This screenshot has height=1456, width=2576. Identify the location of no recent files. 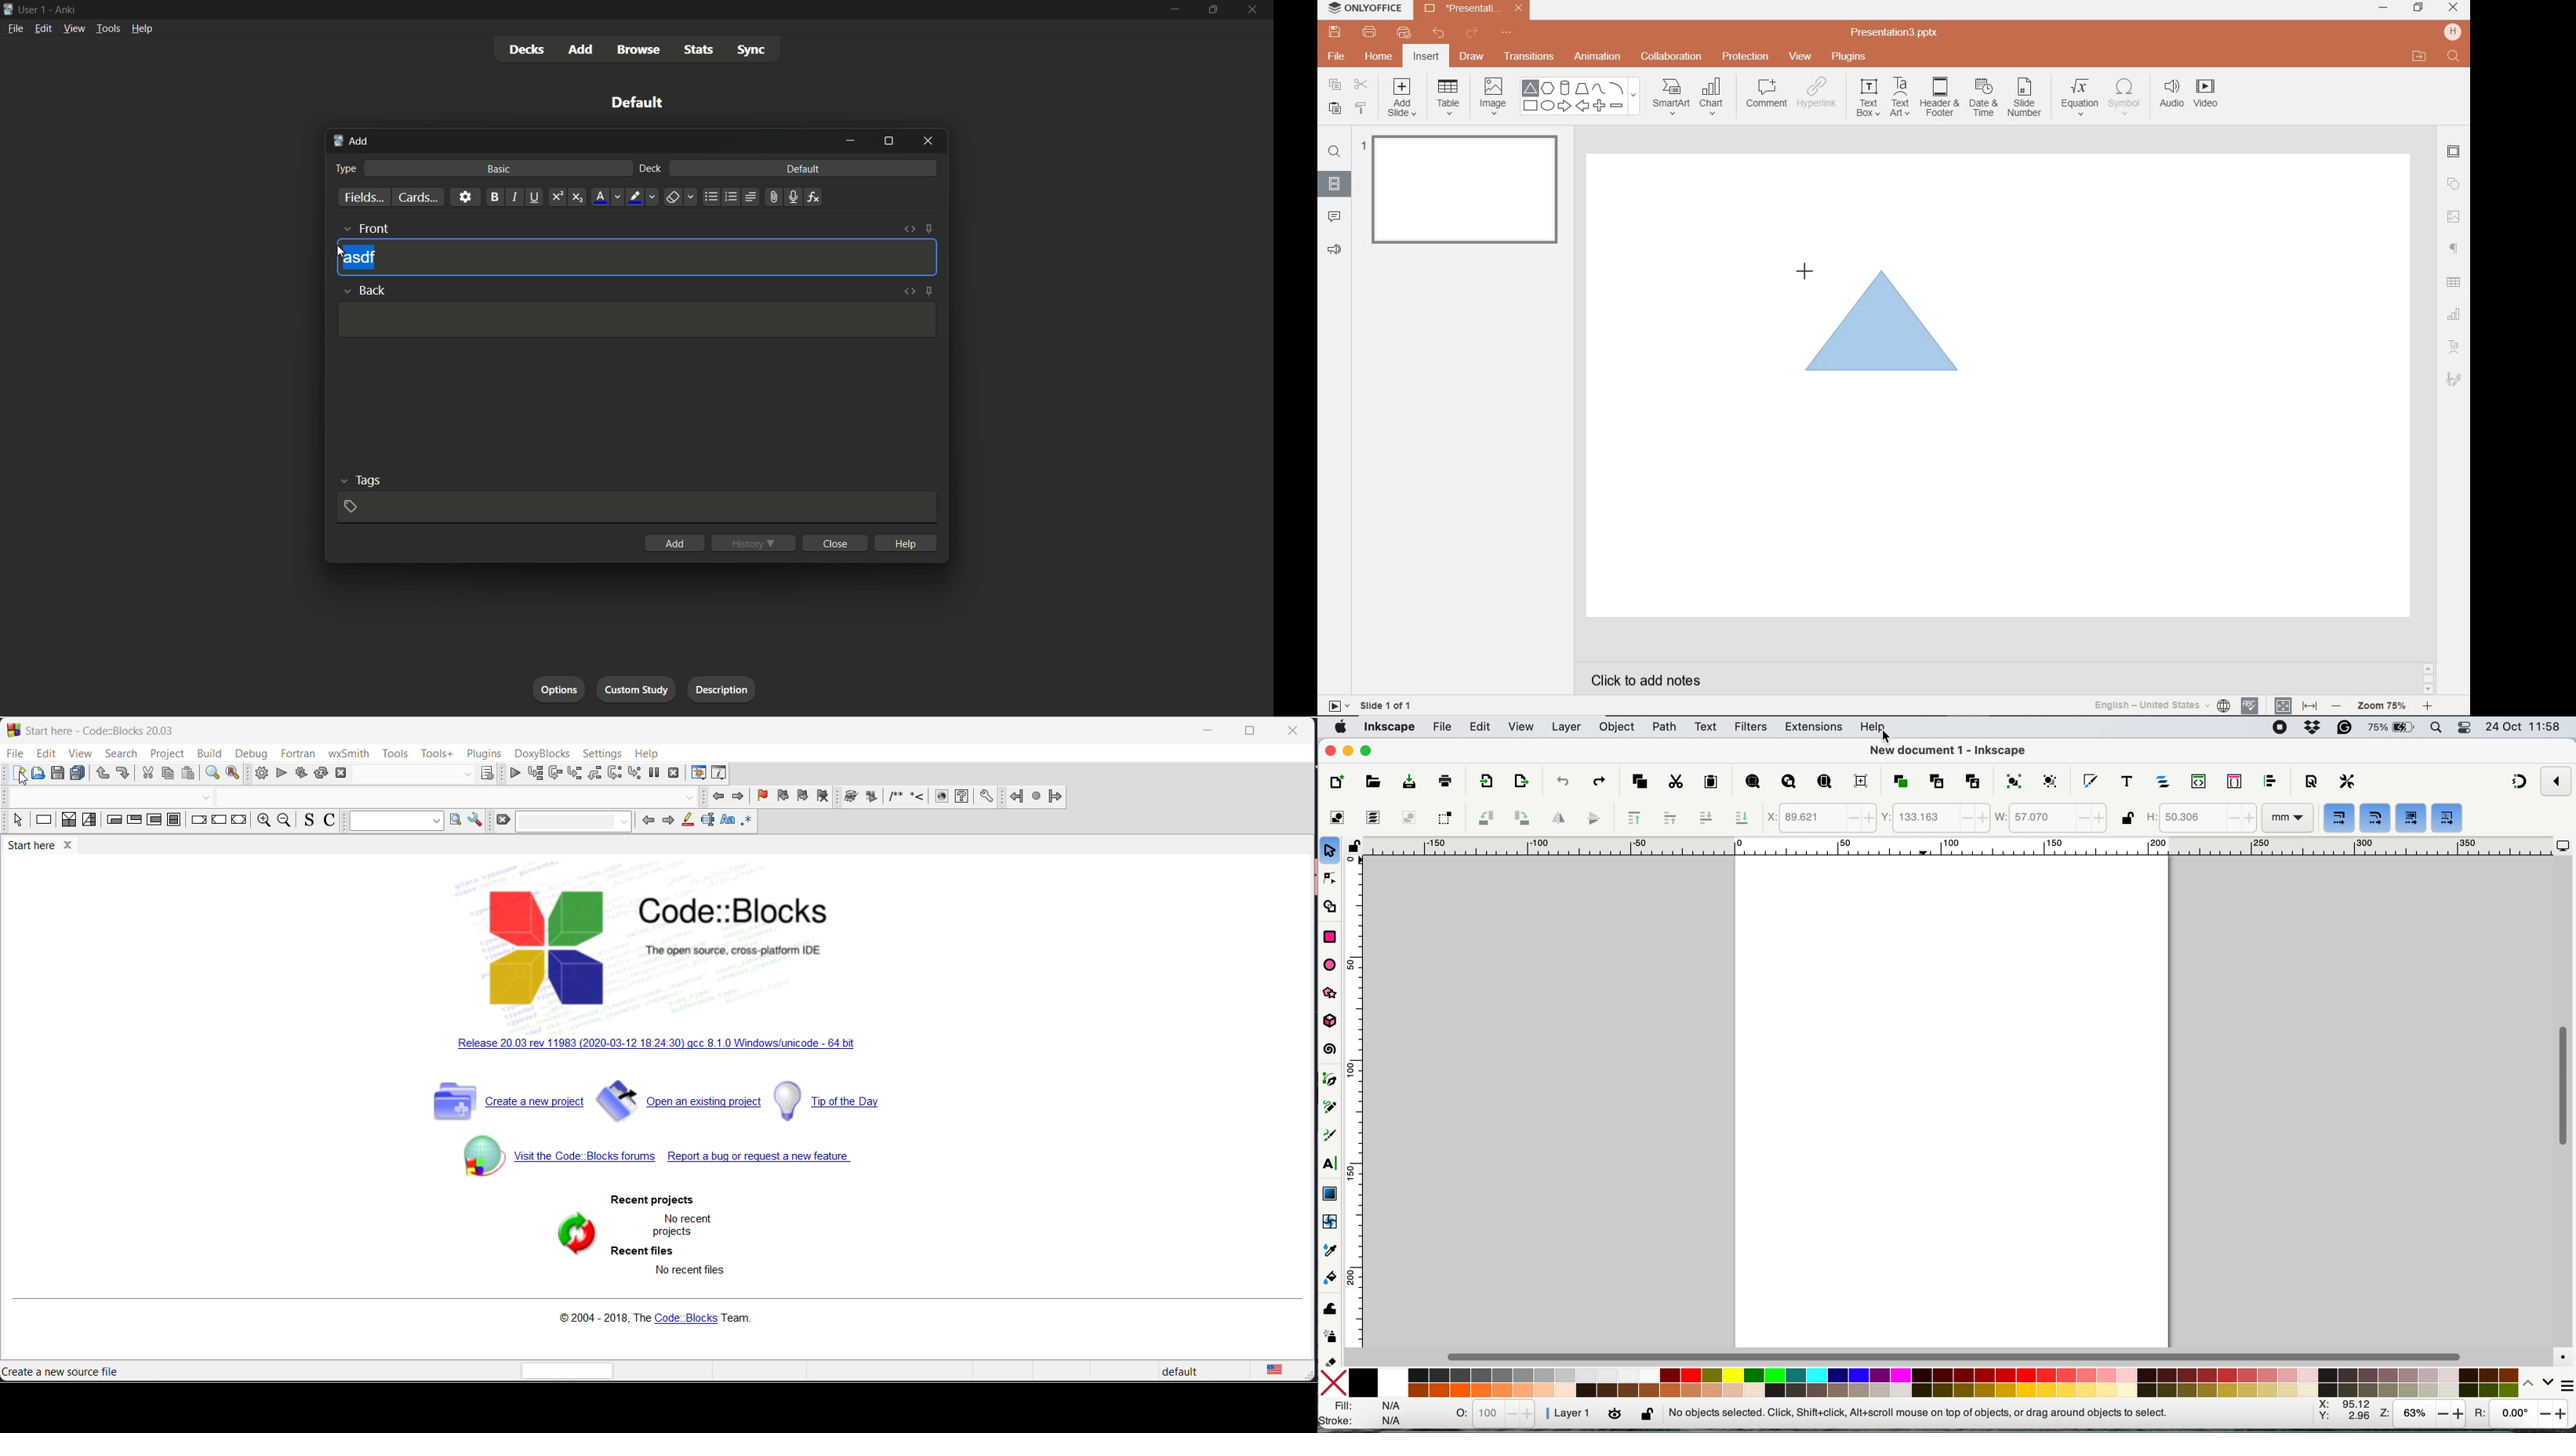
(692, 1273).